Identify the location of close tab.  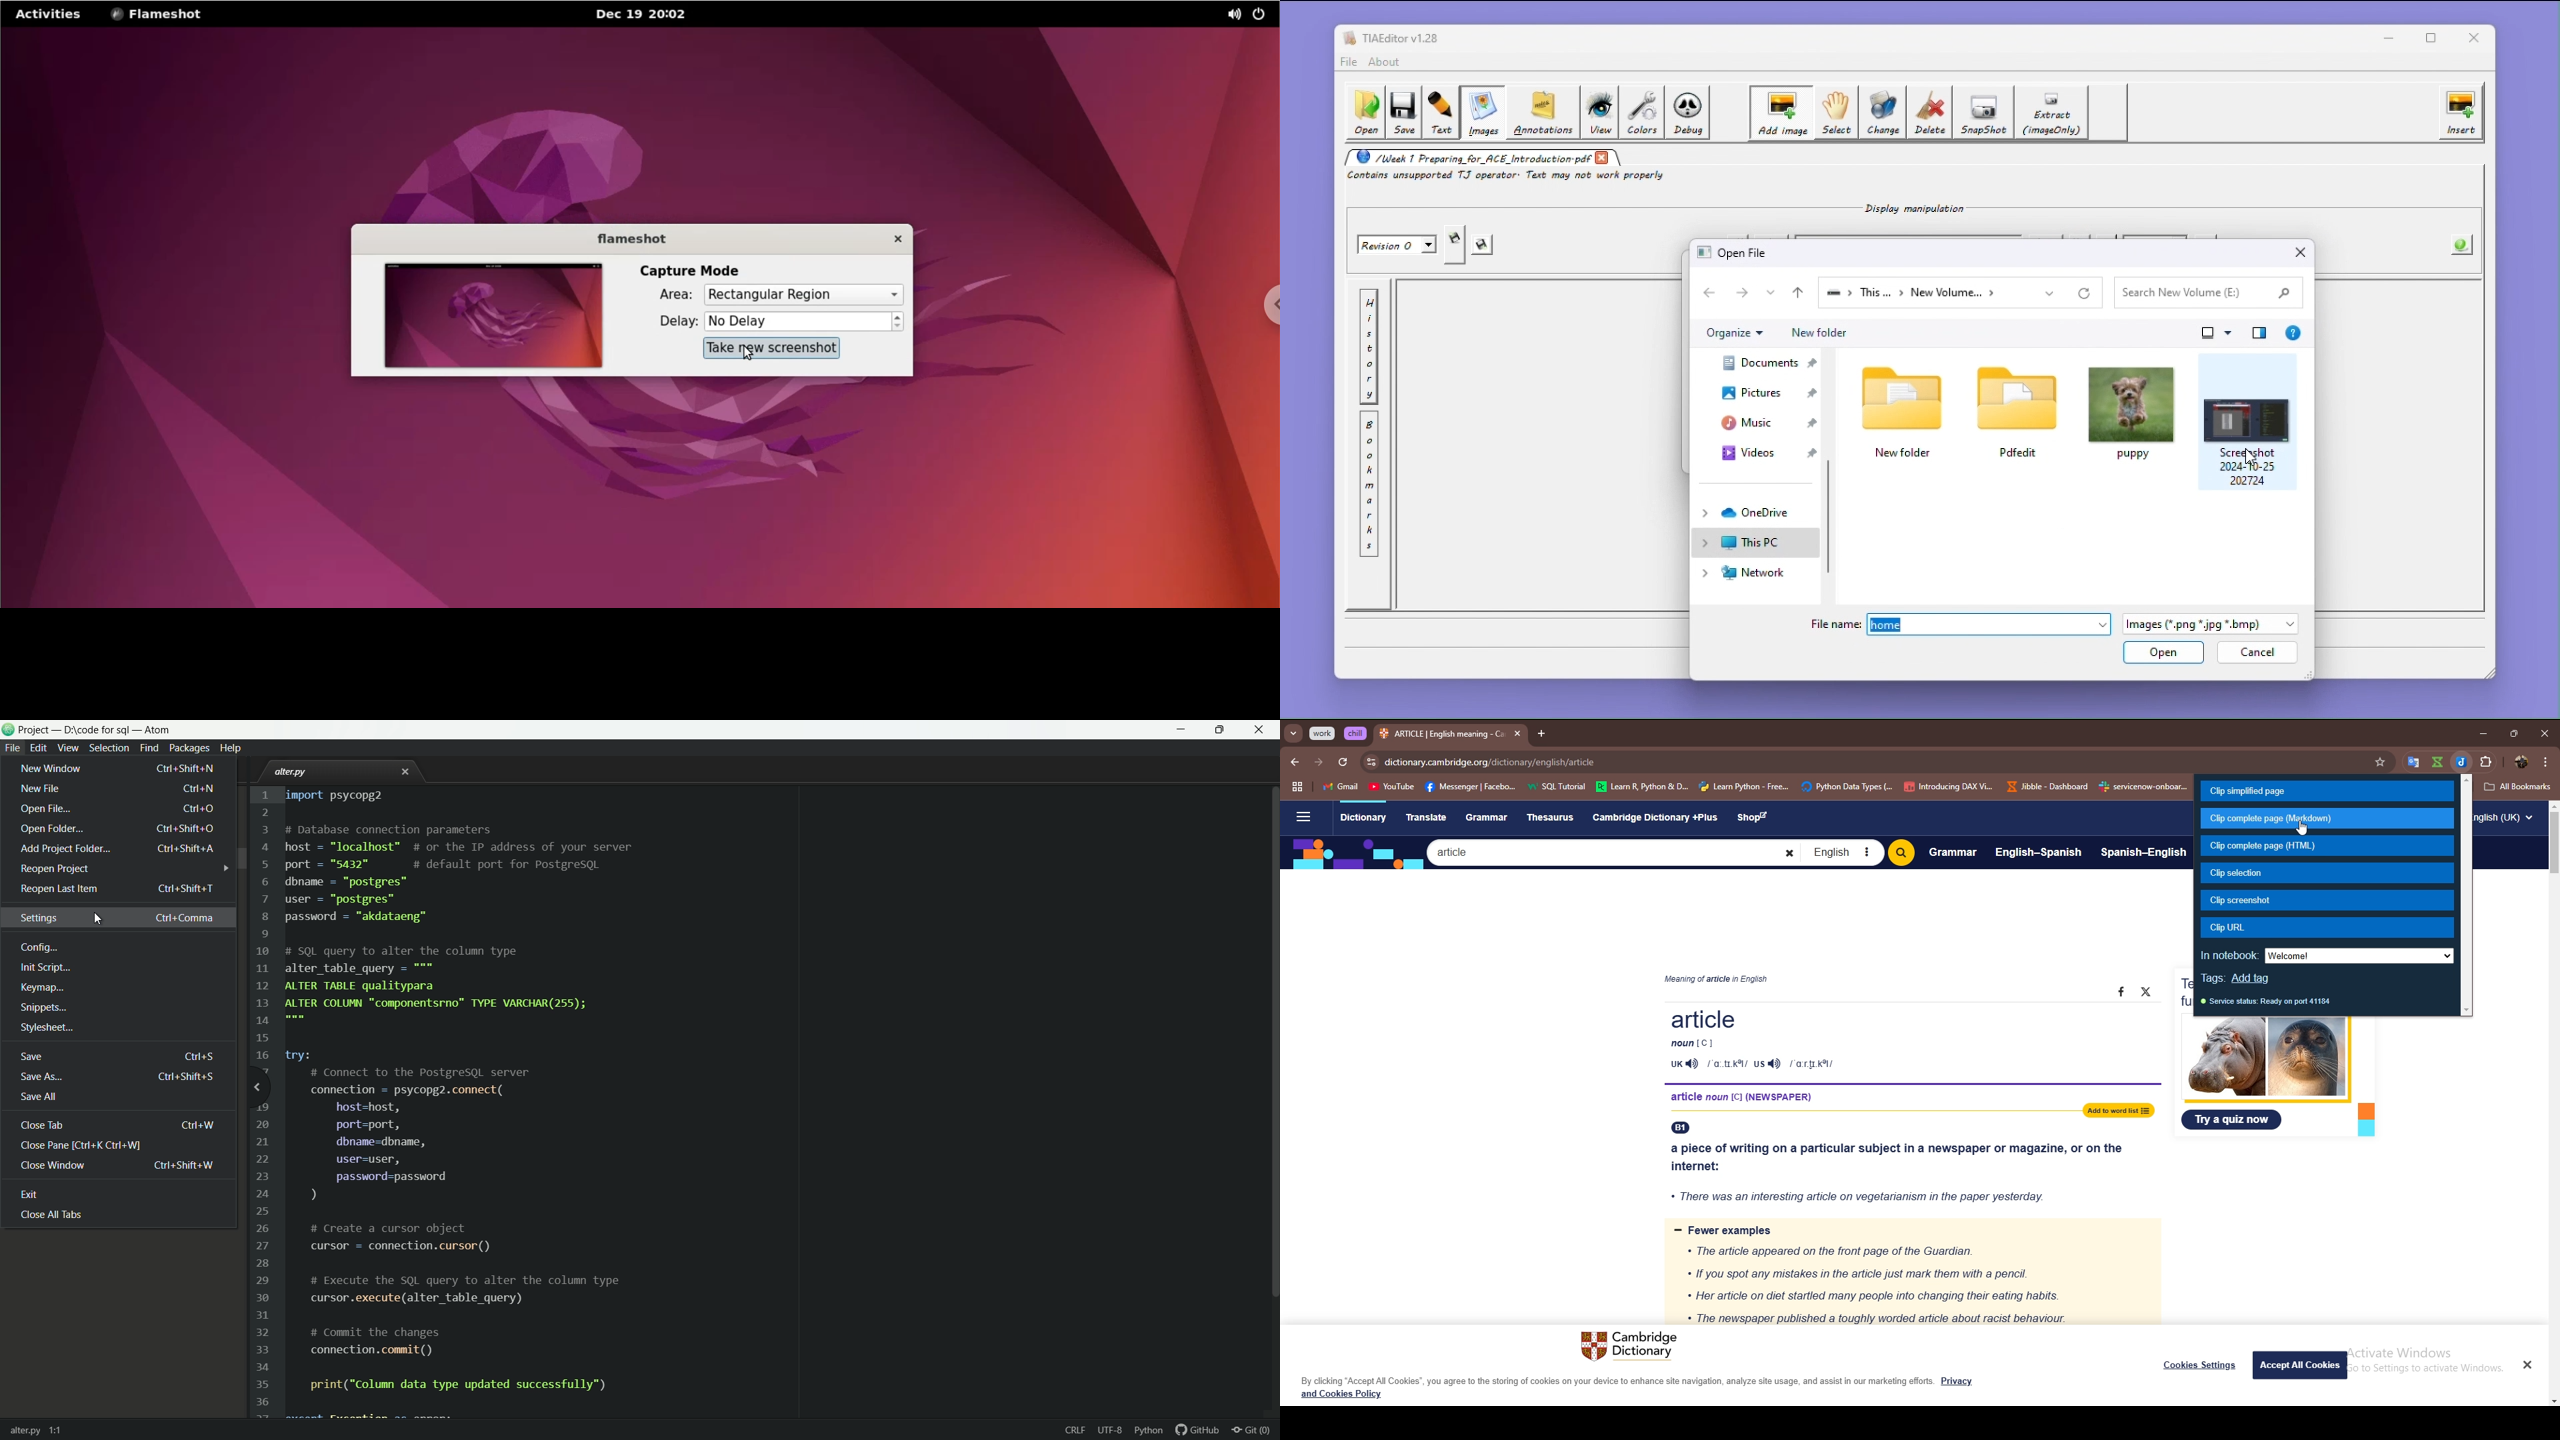
(1517, 733).